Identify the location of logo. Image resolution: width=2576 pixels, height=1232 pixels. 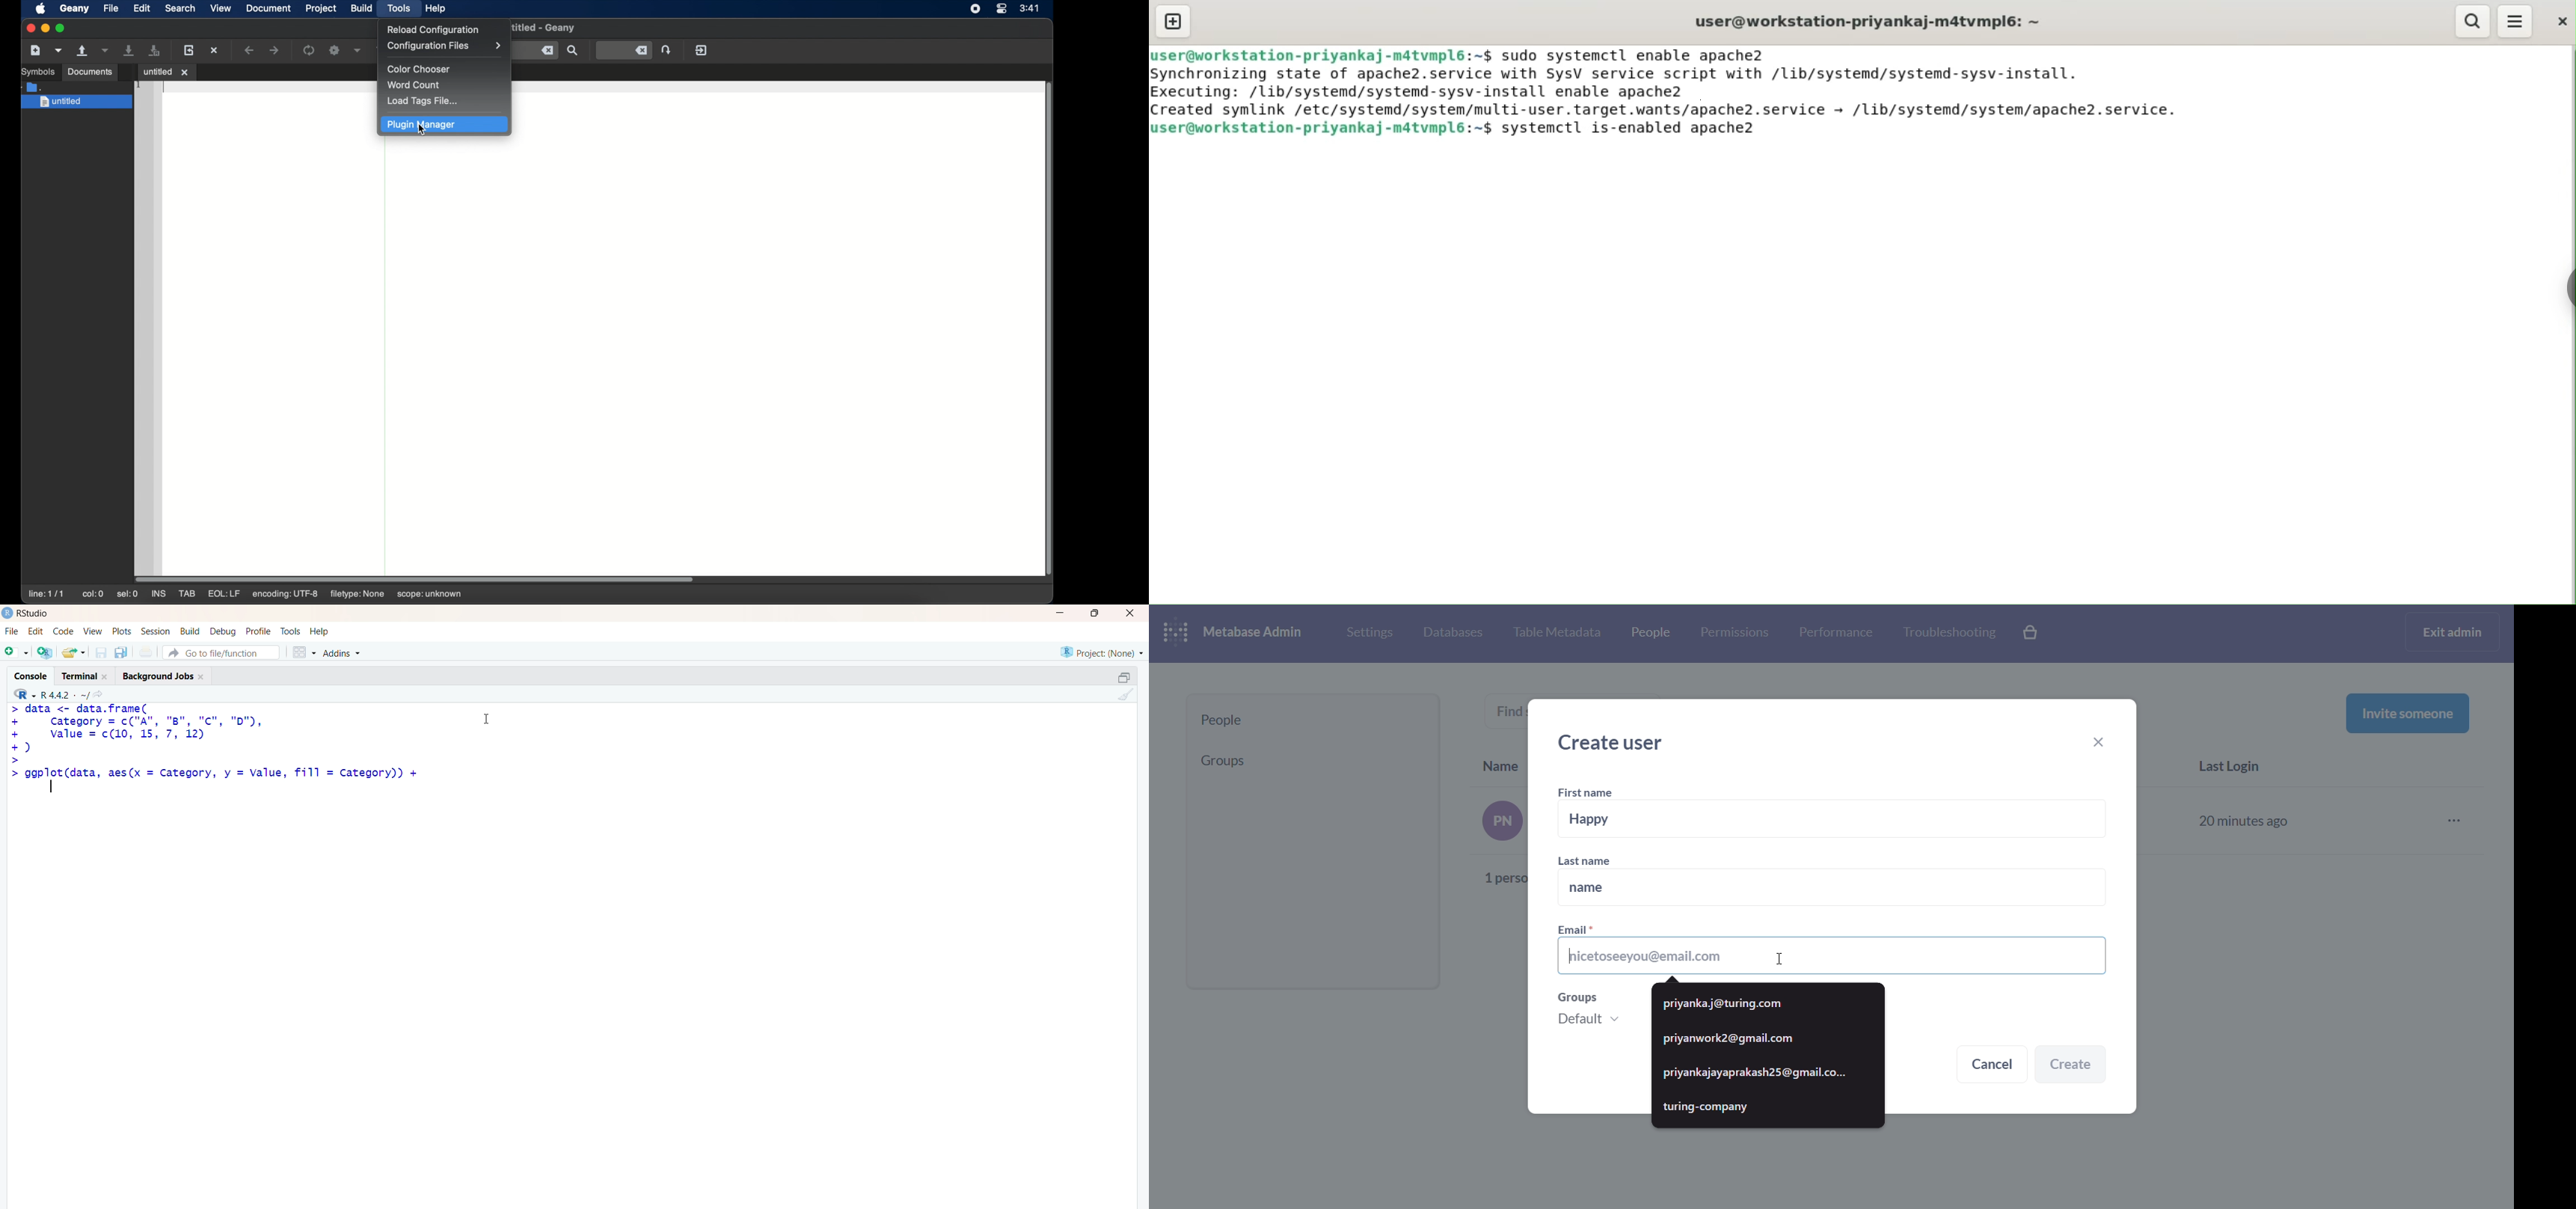
(8, 613).